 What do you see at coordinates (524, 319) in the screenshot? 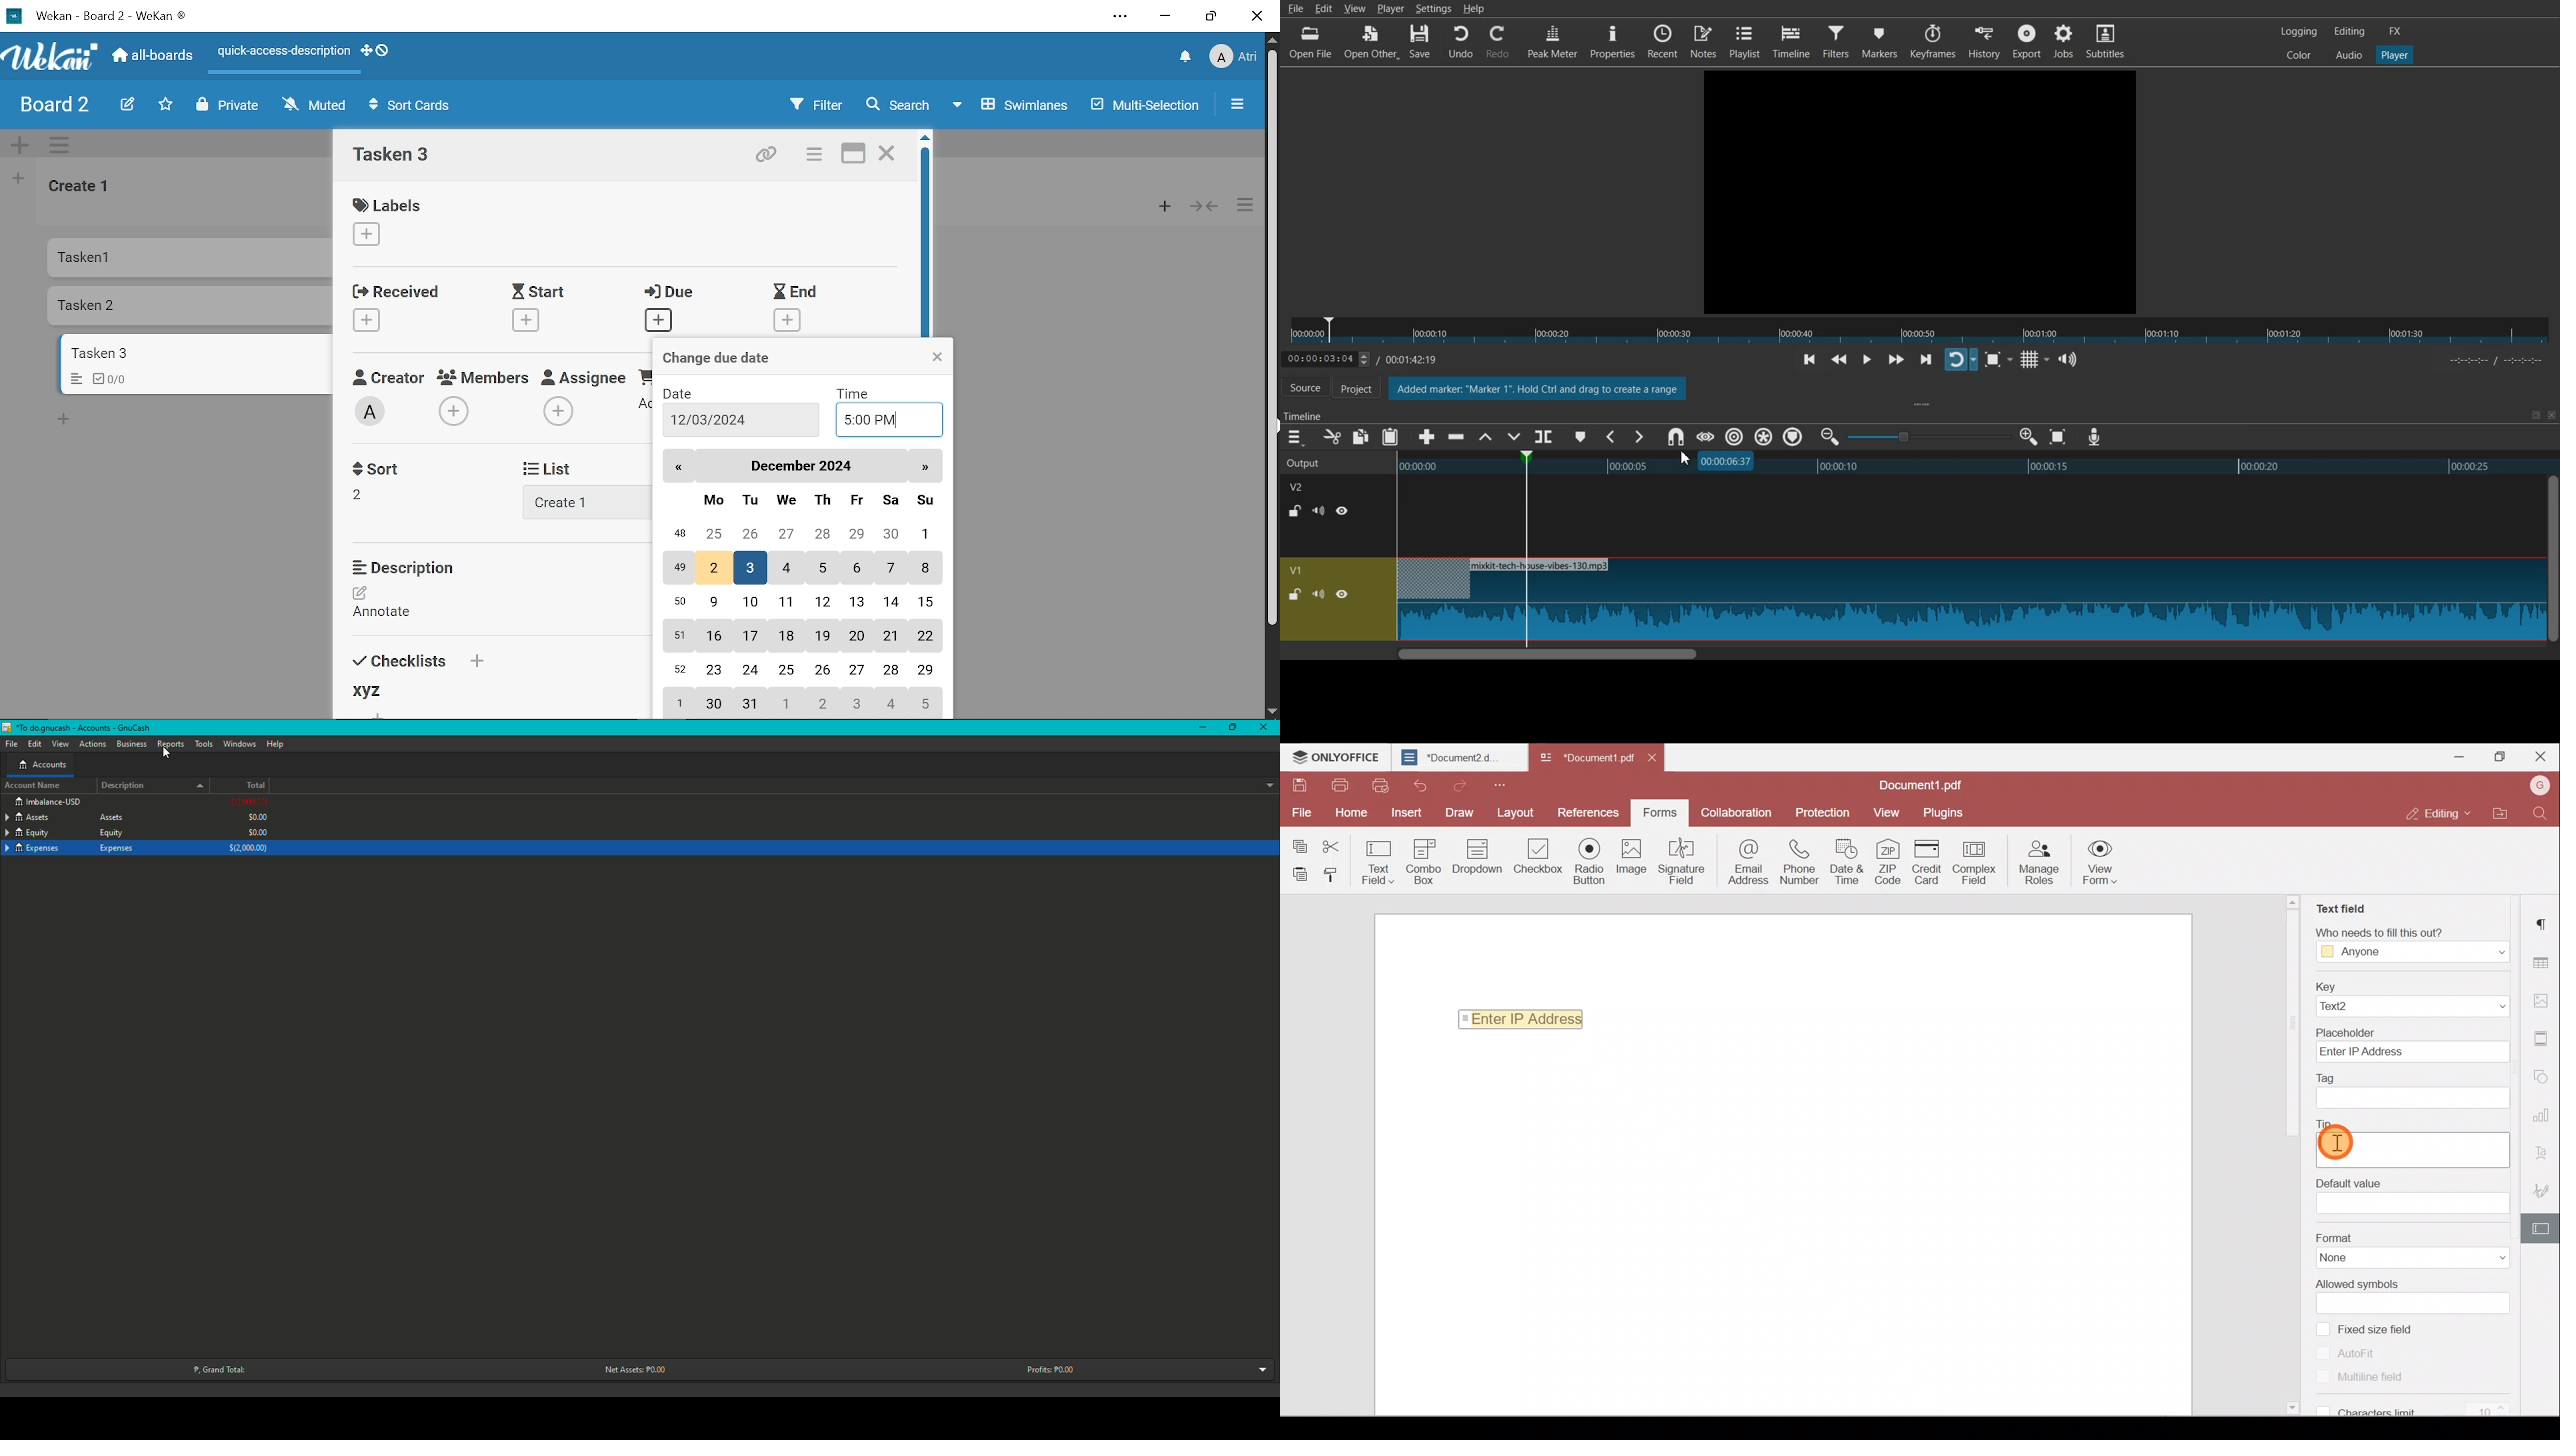
I see `Add start date` at bounding box center [524, 319].